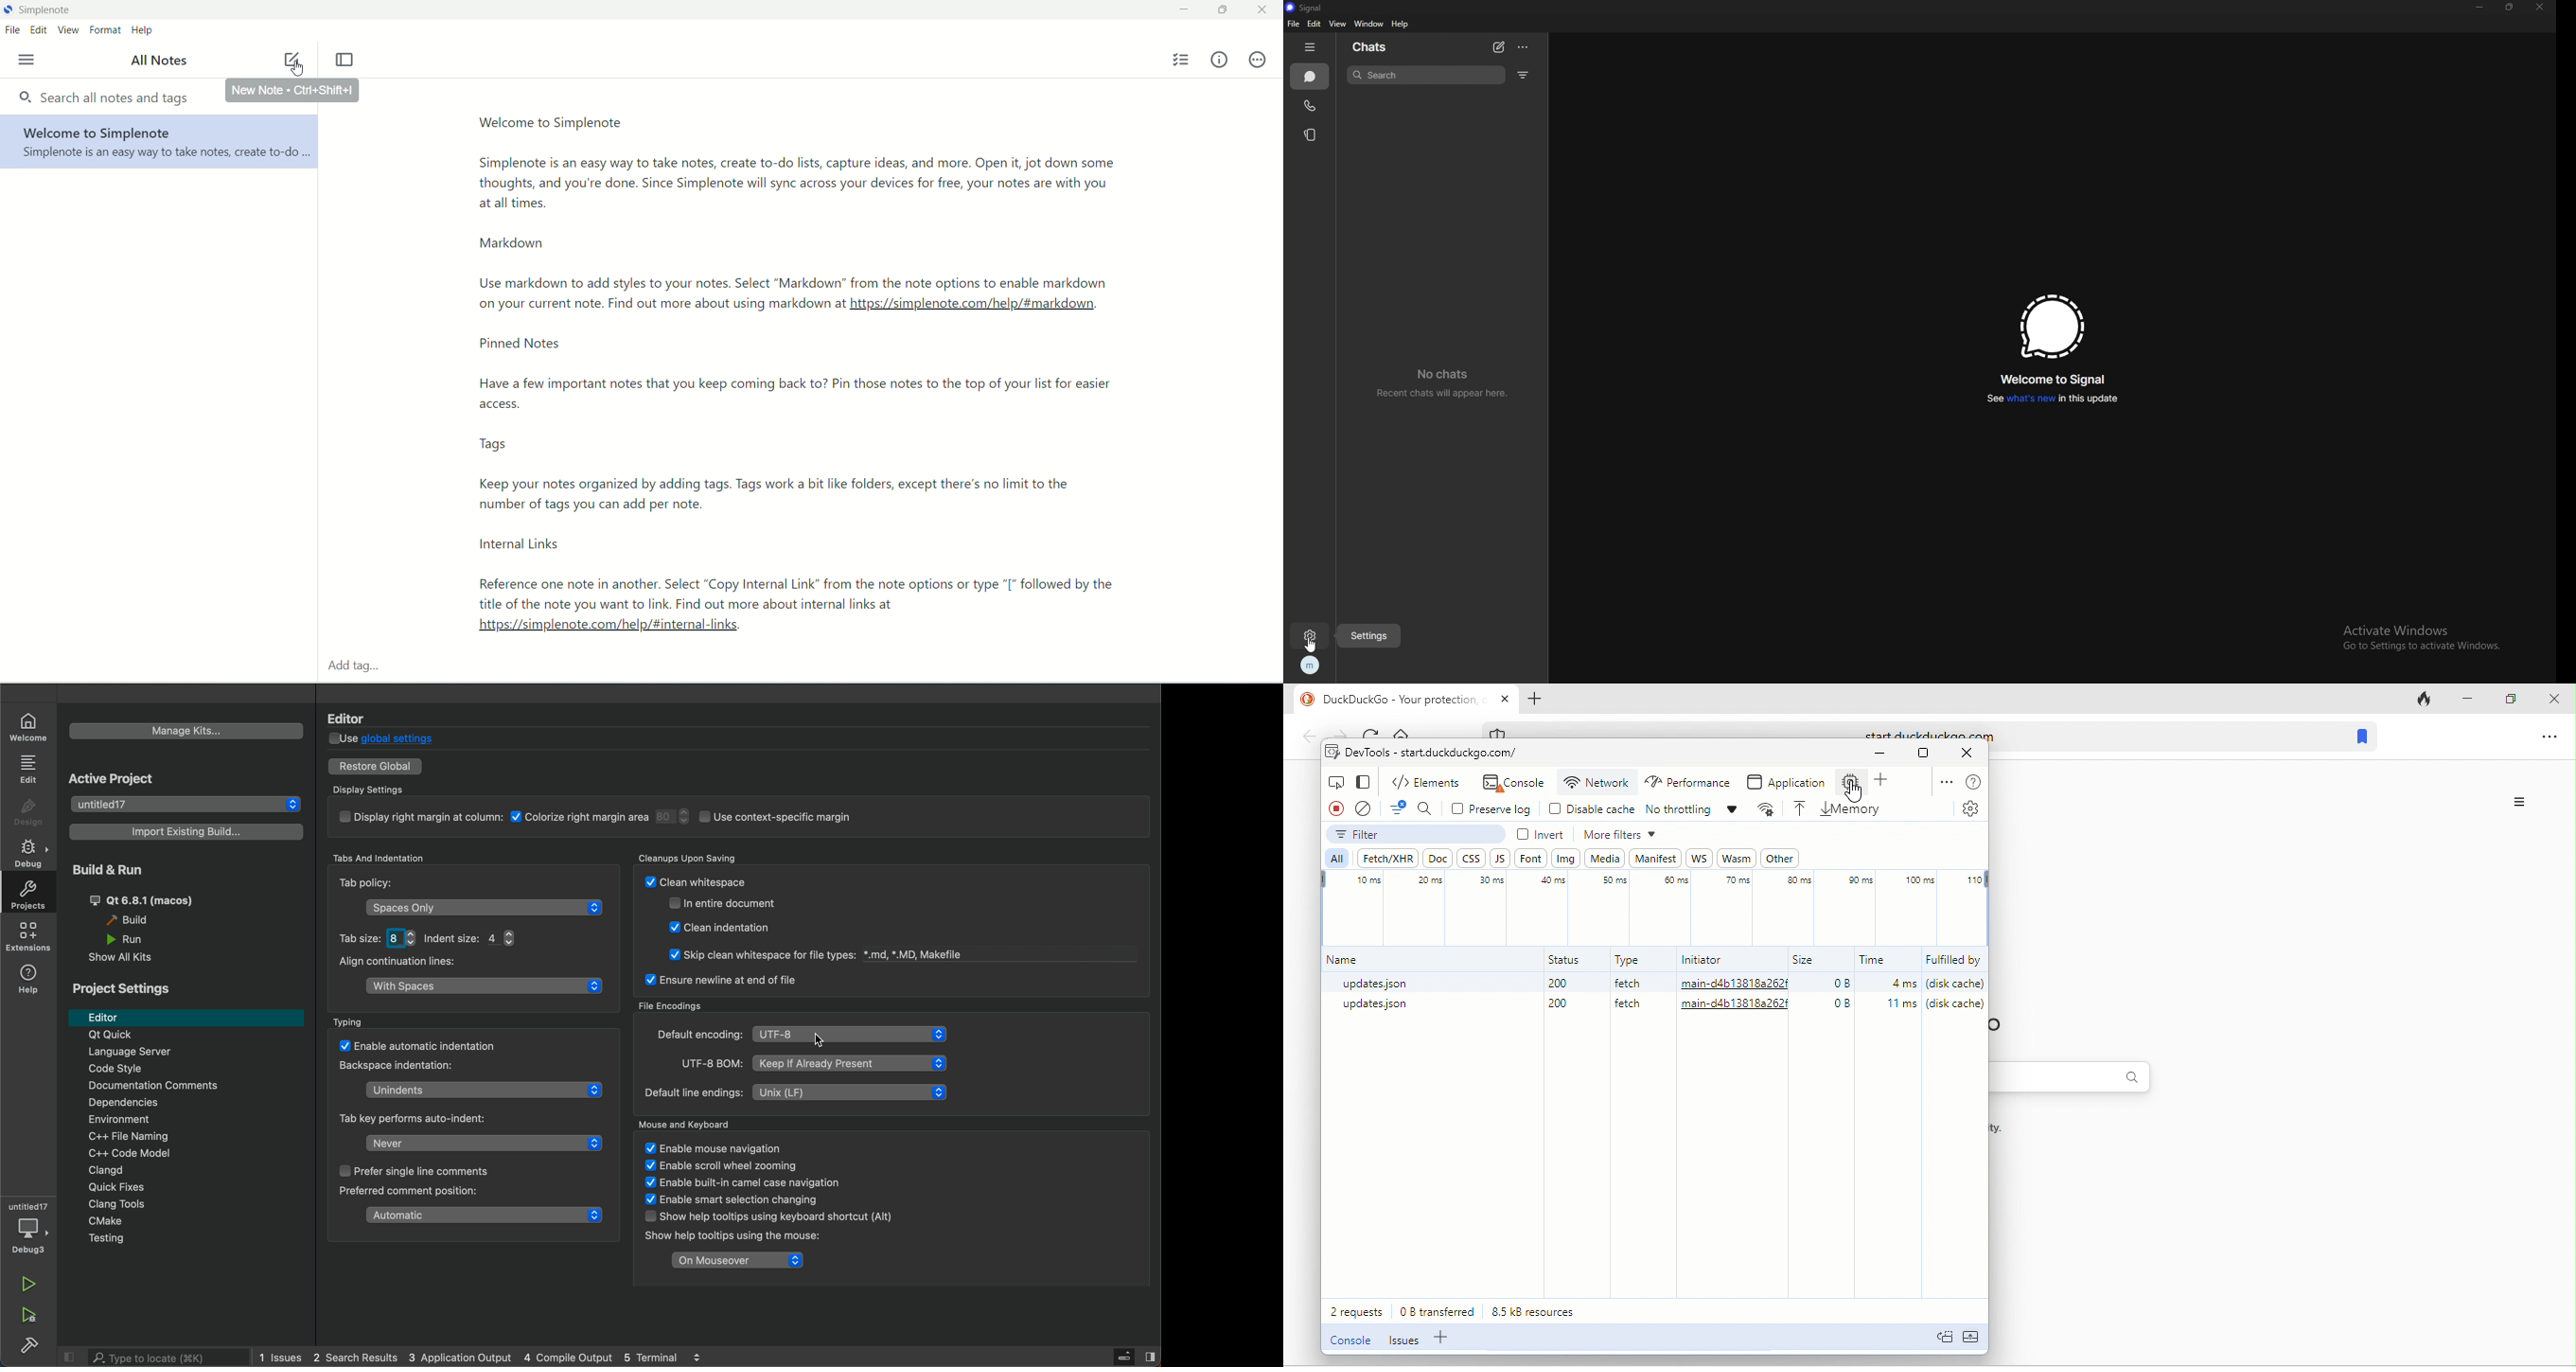 The image size is (2576, 1372). What do you see at coordinates (346, 61) in the screenshot?
I see `toggle focus mode` at bounding box center [346, 61].